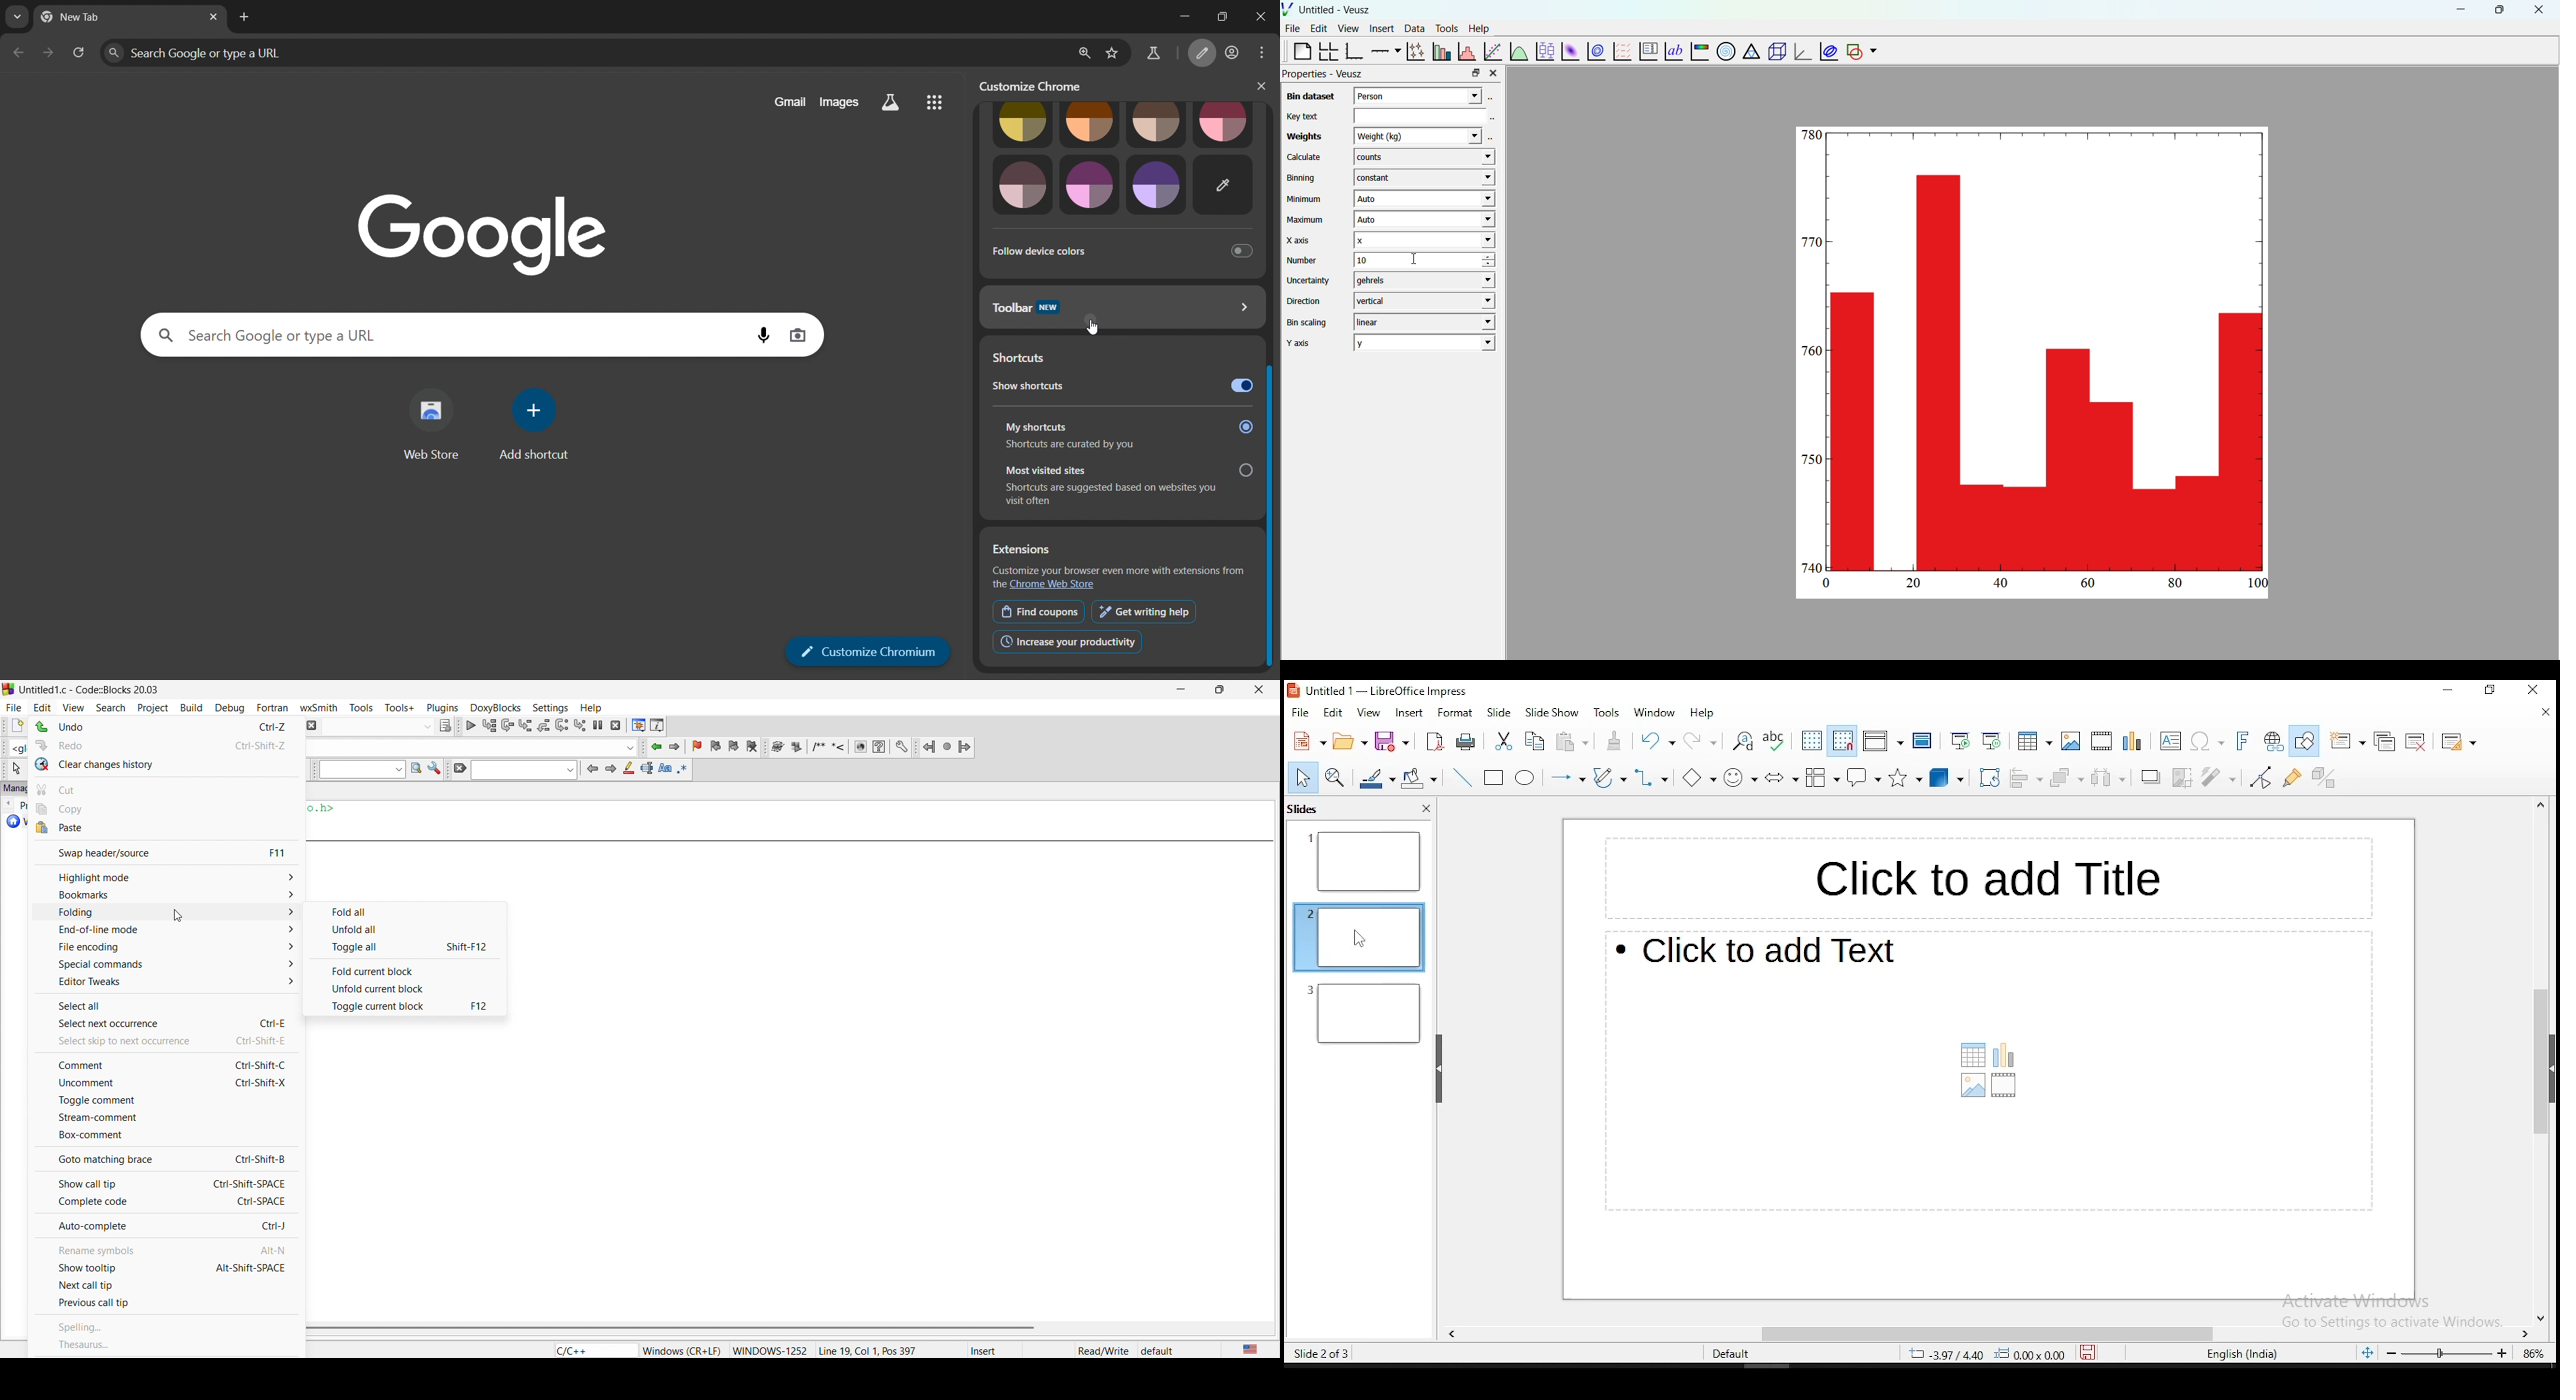  I want to click on line, so click(1464, 778).